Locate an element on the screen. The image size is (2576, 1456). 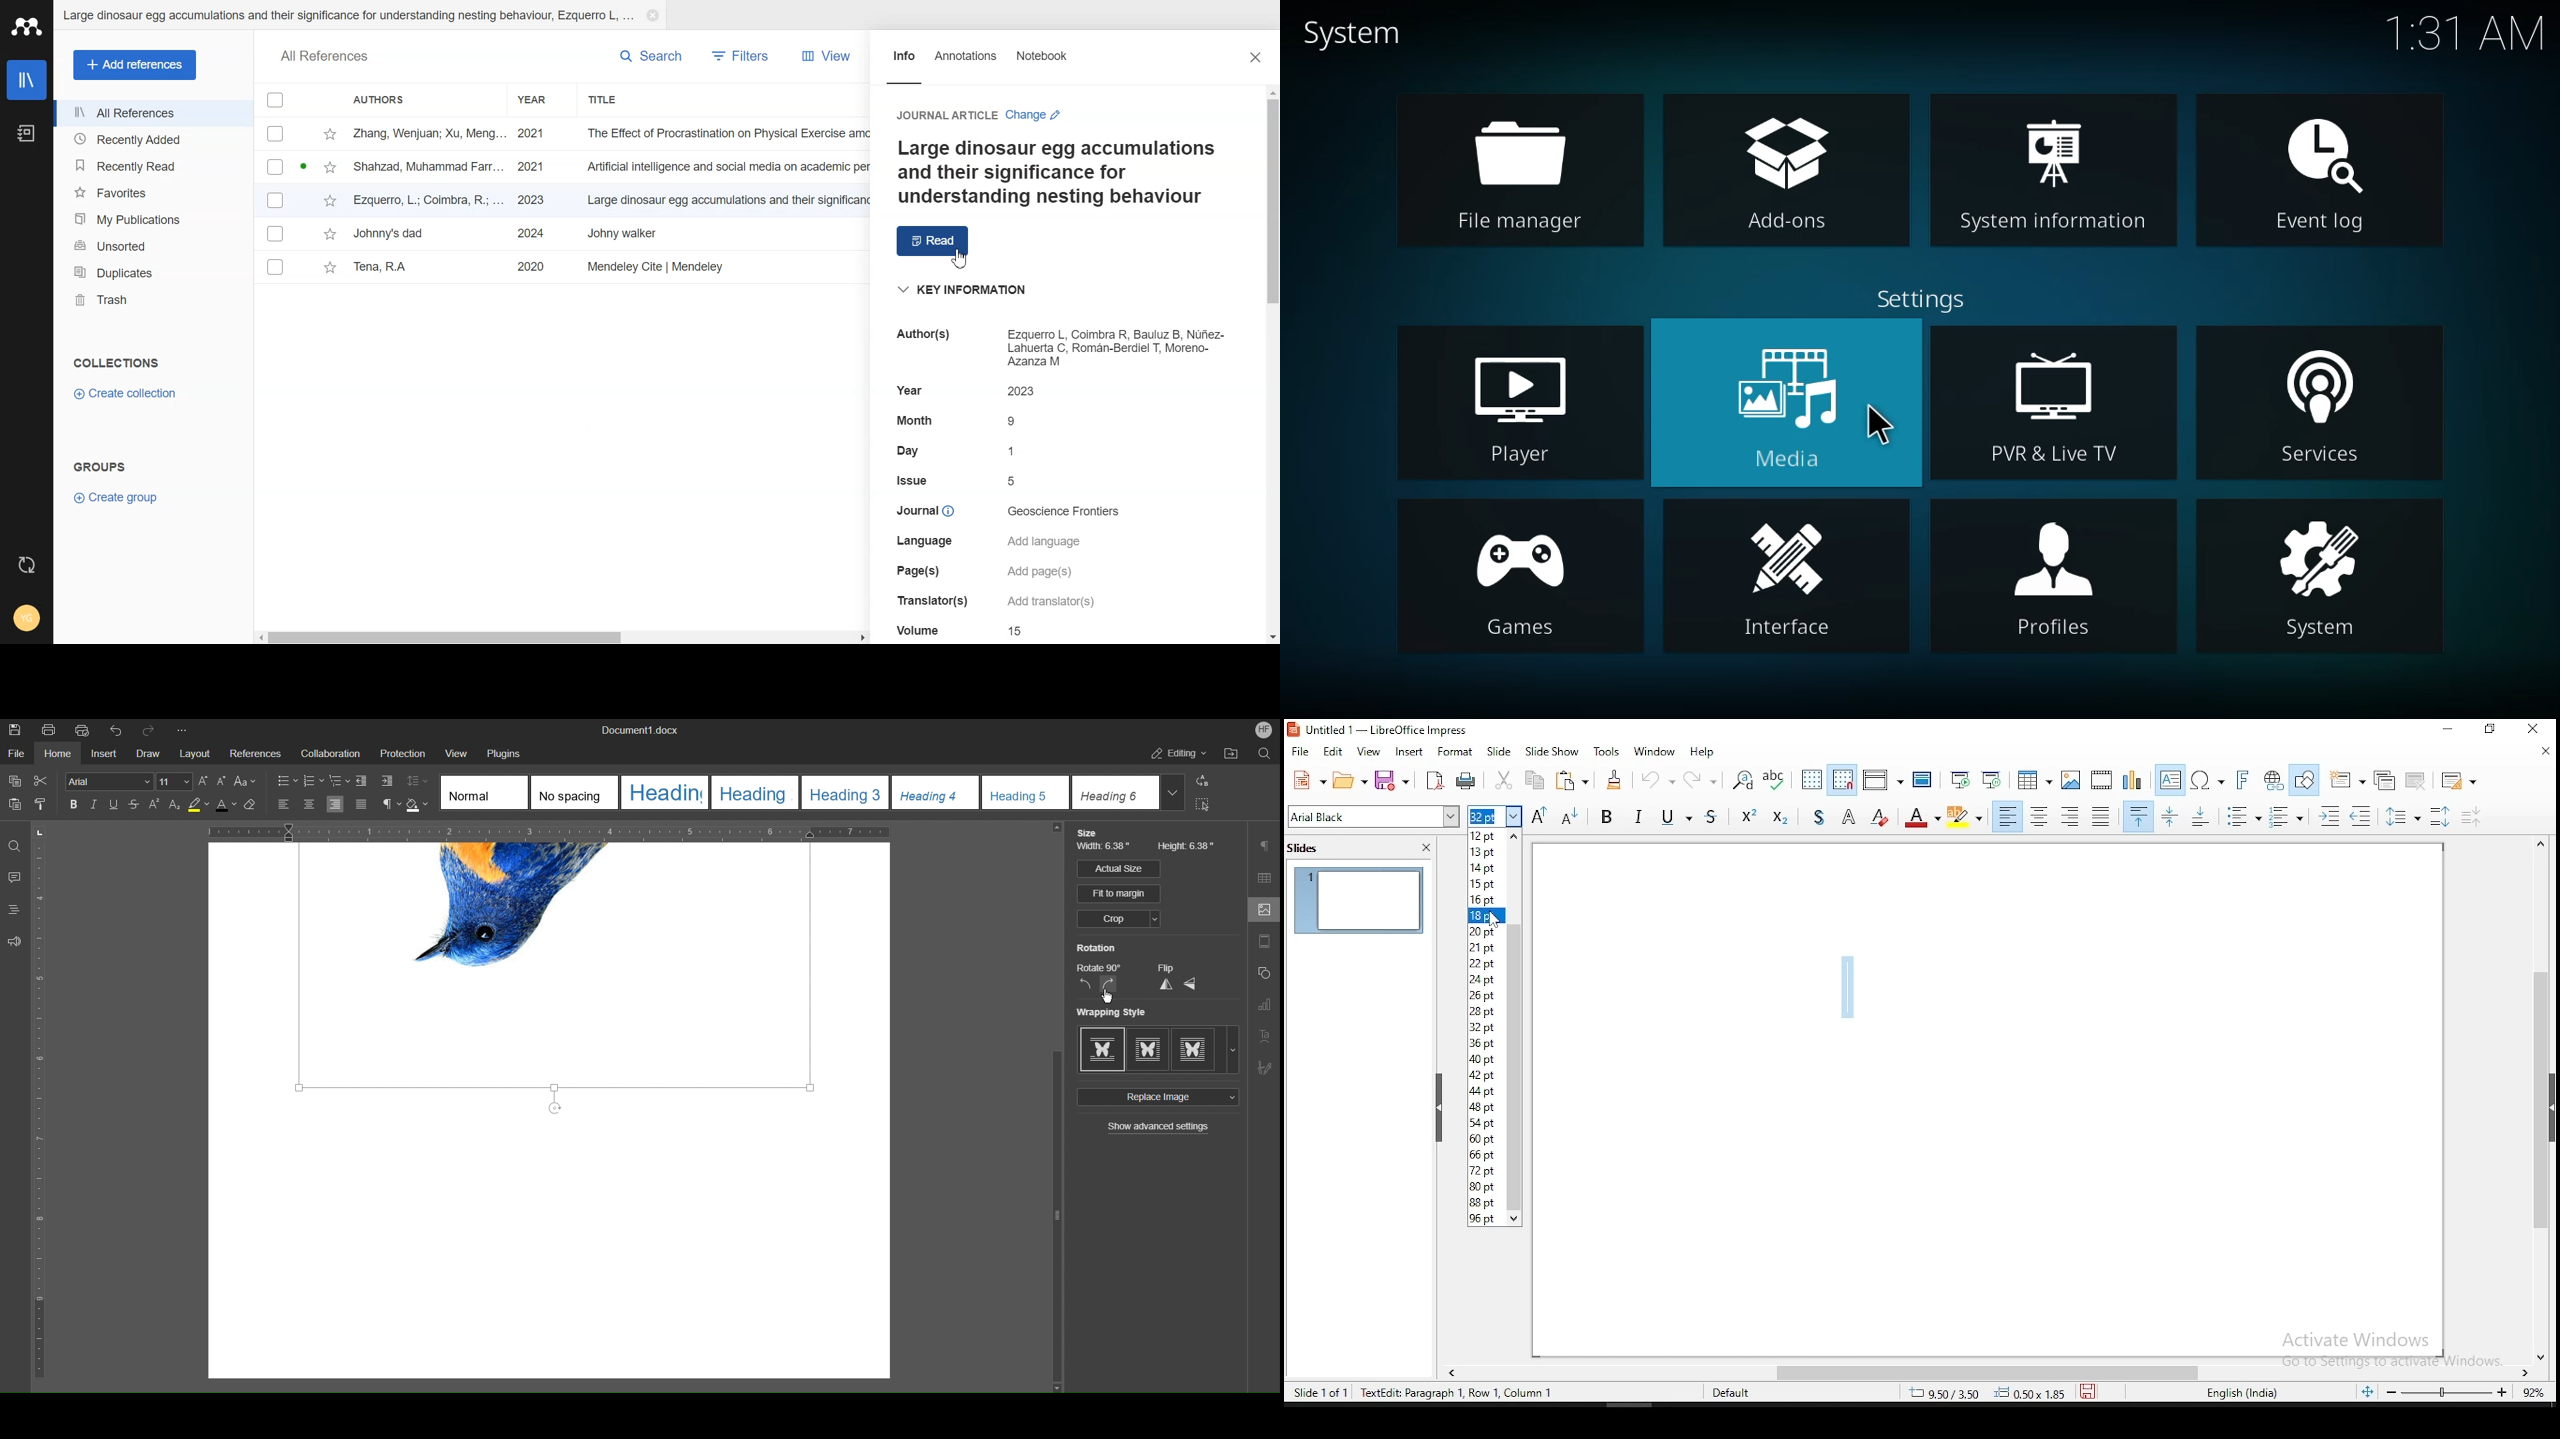
File is located at coordinates (609, 233).